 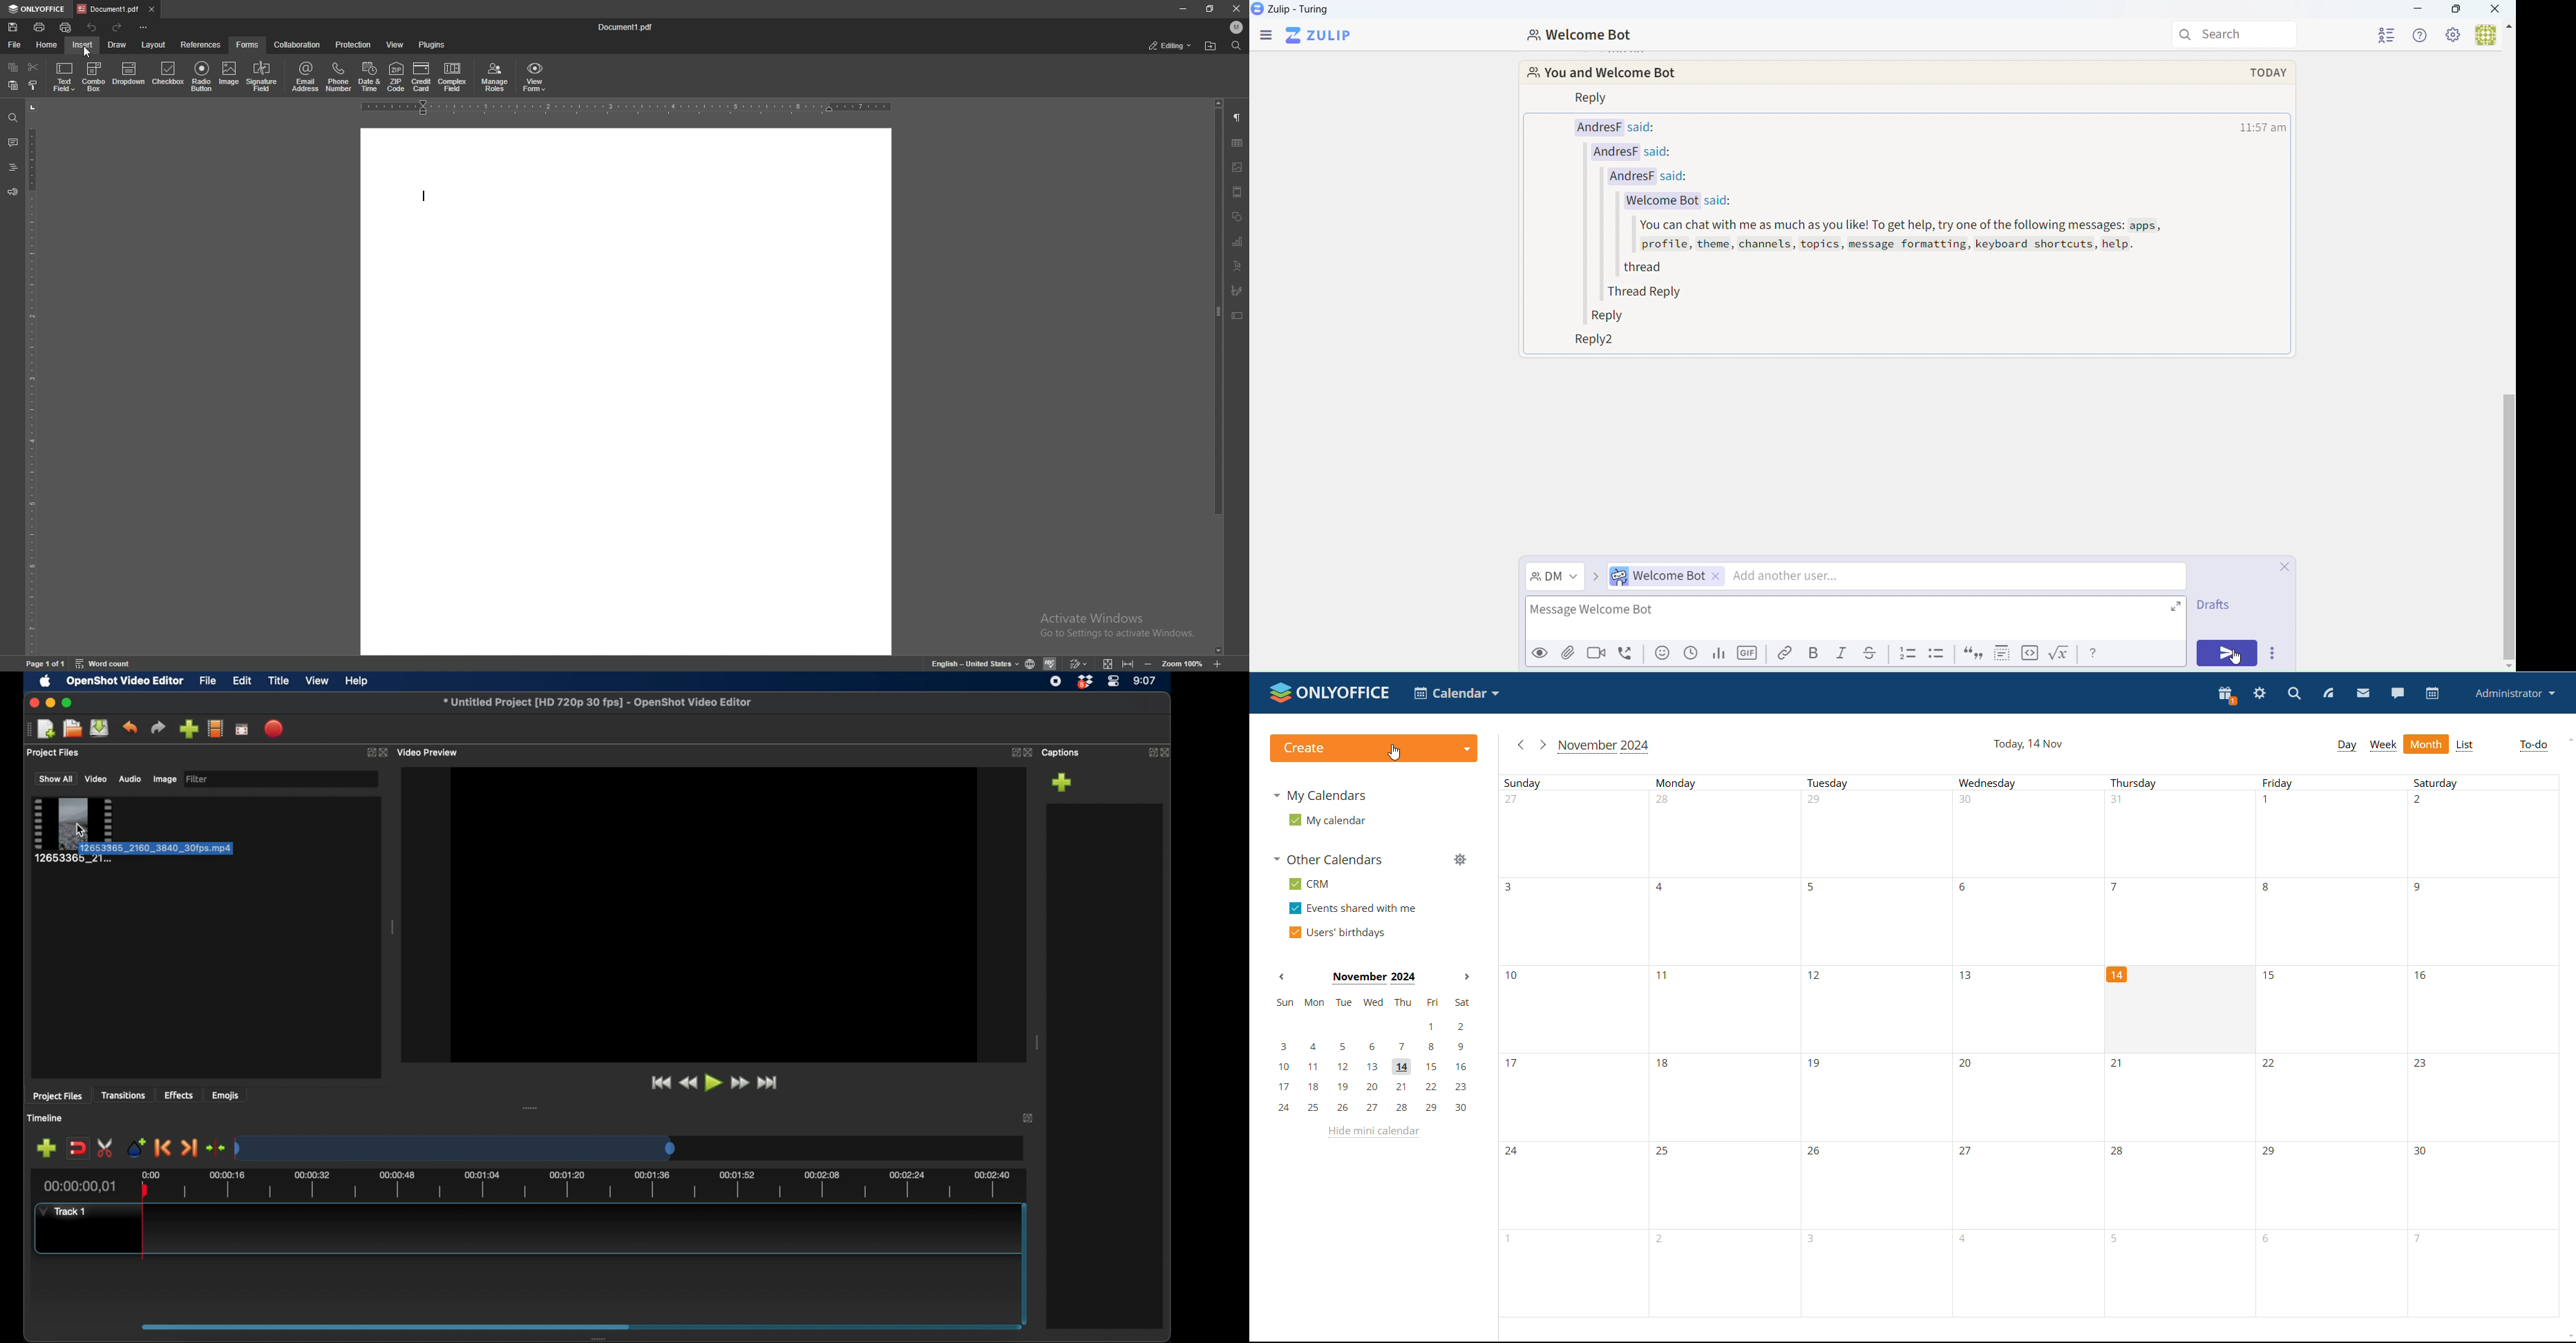 What do you see at coordinates (1654, 266) in the screenshot?
I see `thread` at bounding box center [1654, 266].